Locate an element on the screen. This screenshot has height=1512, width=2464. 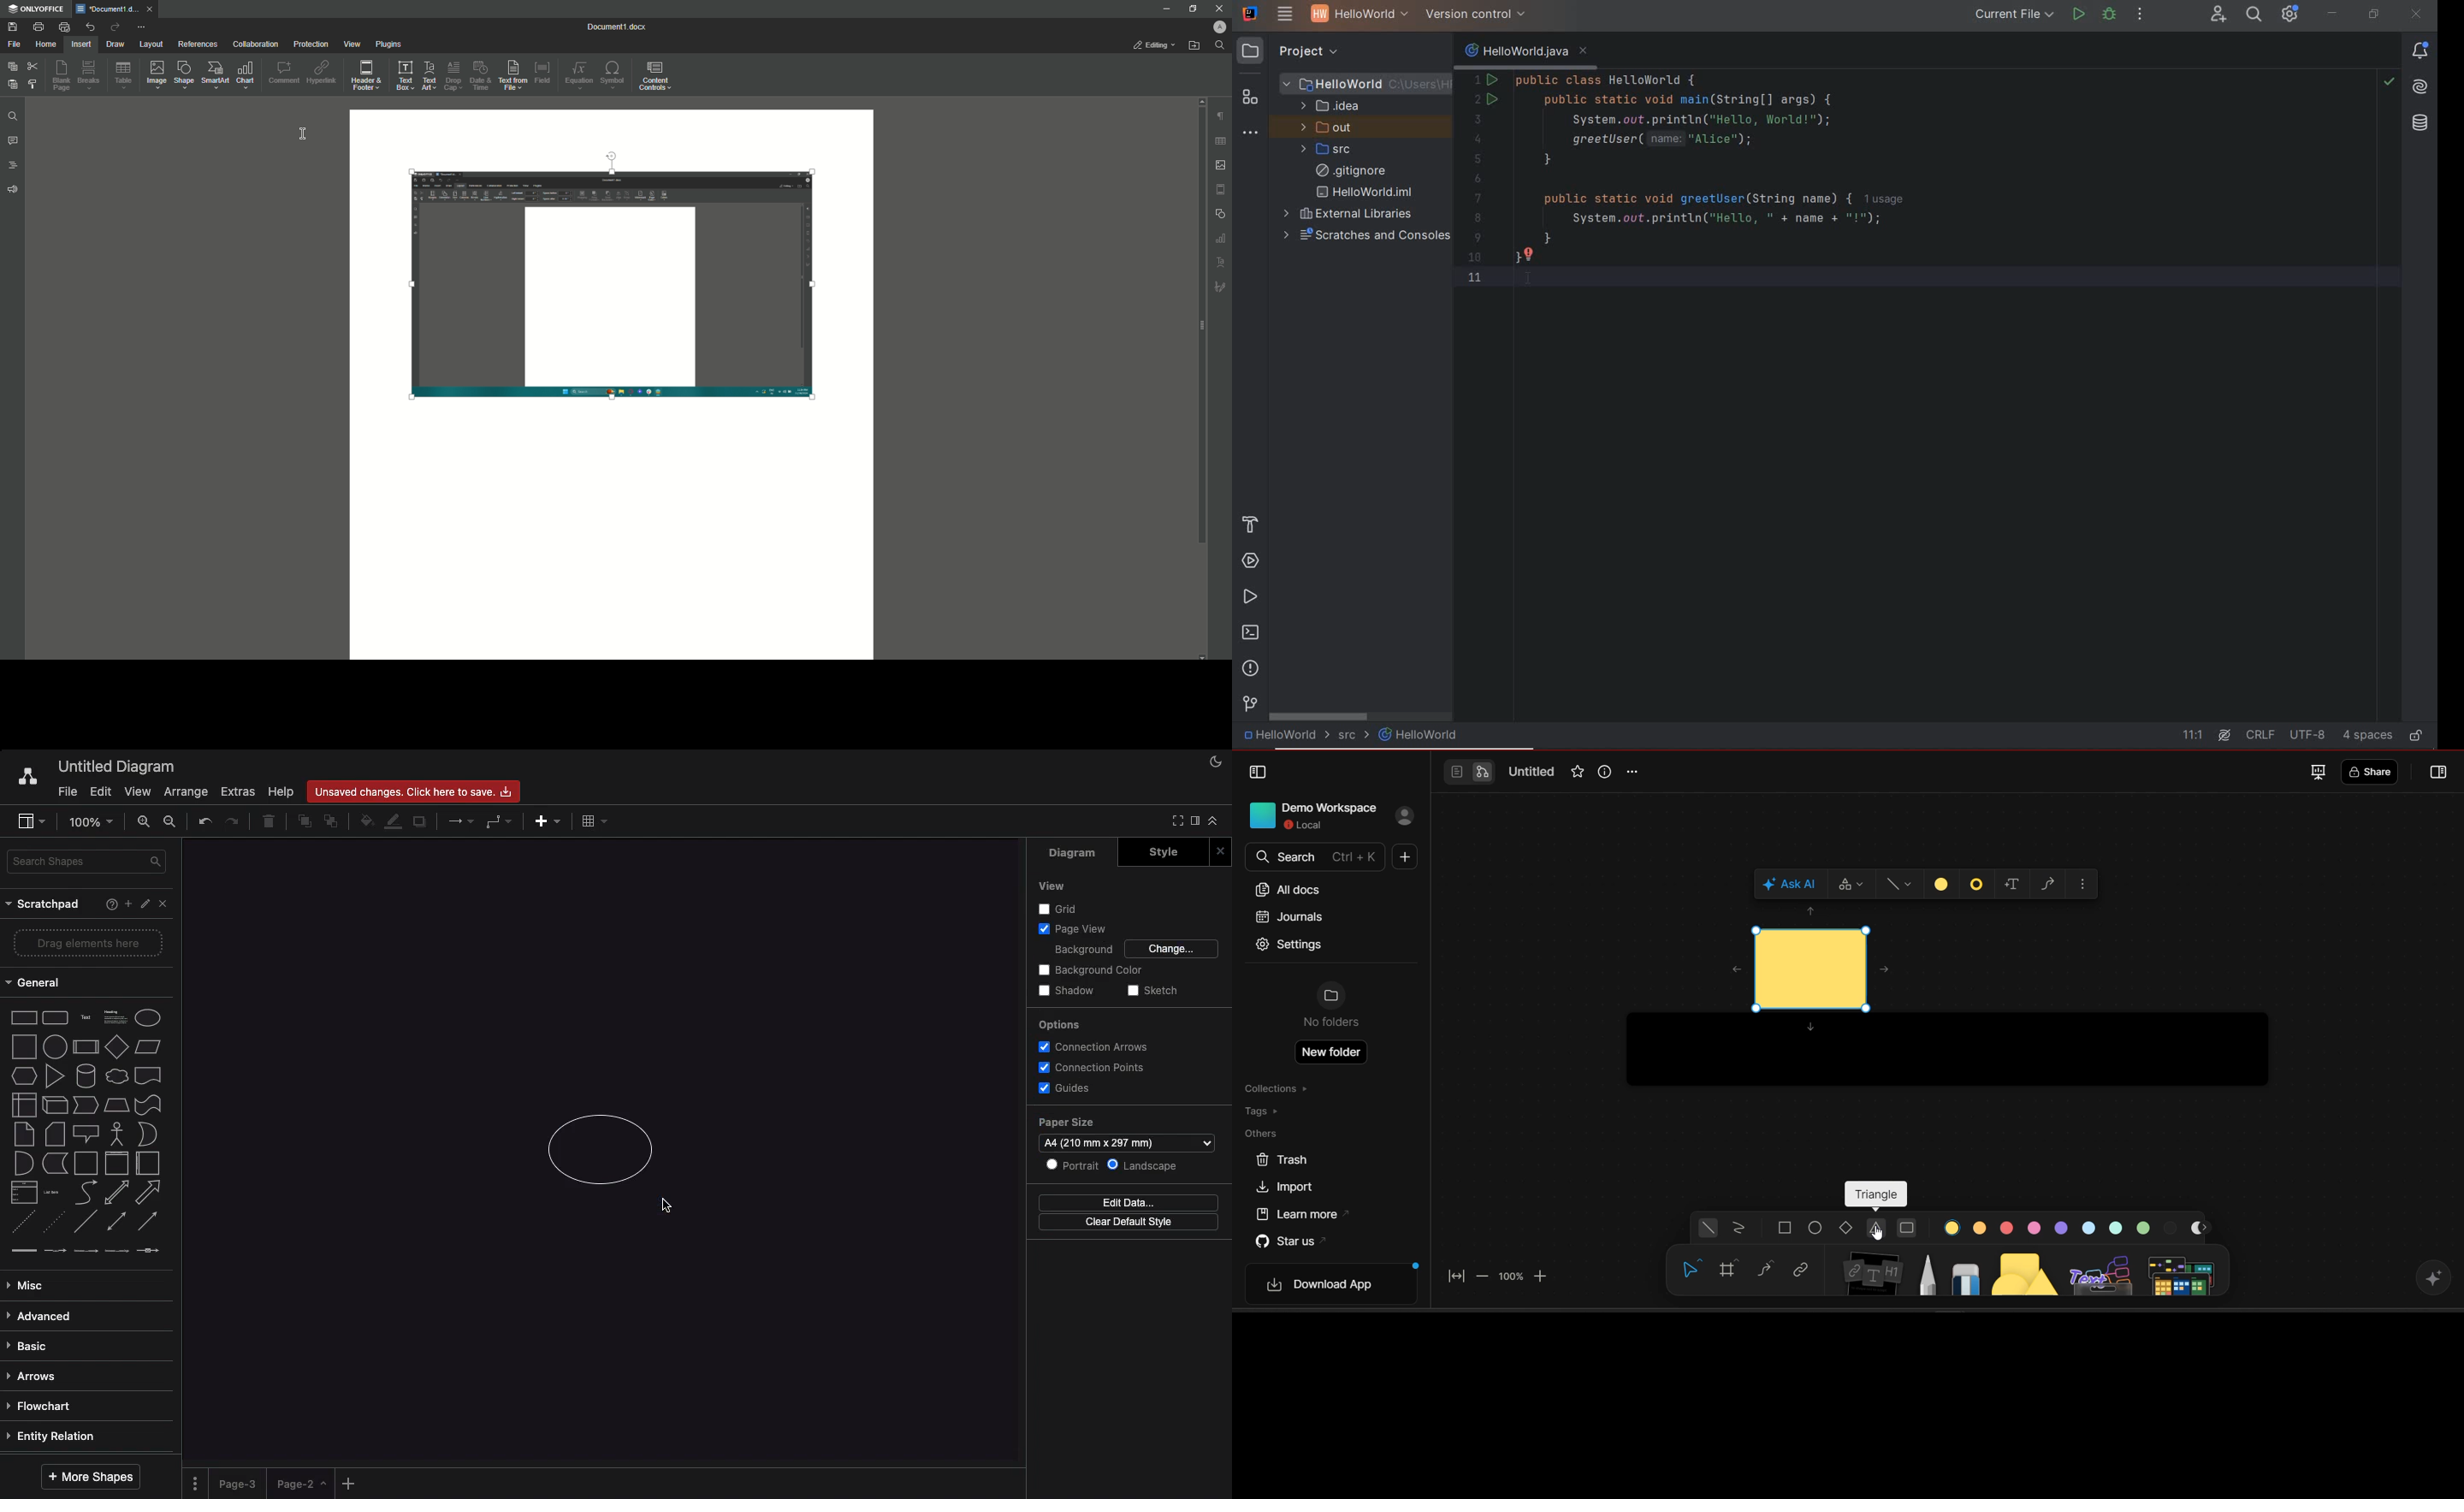
Cursor is located at coordinates (300, 133).